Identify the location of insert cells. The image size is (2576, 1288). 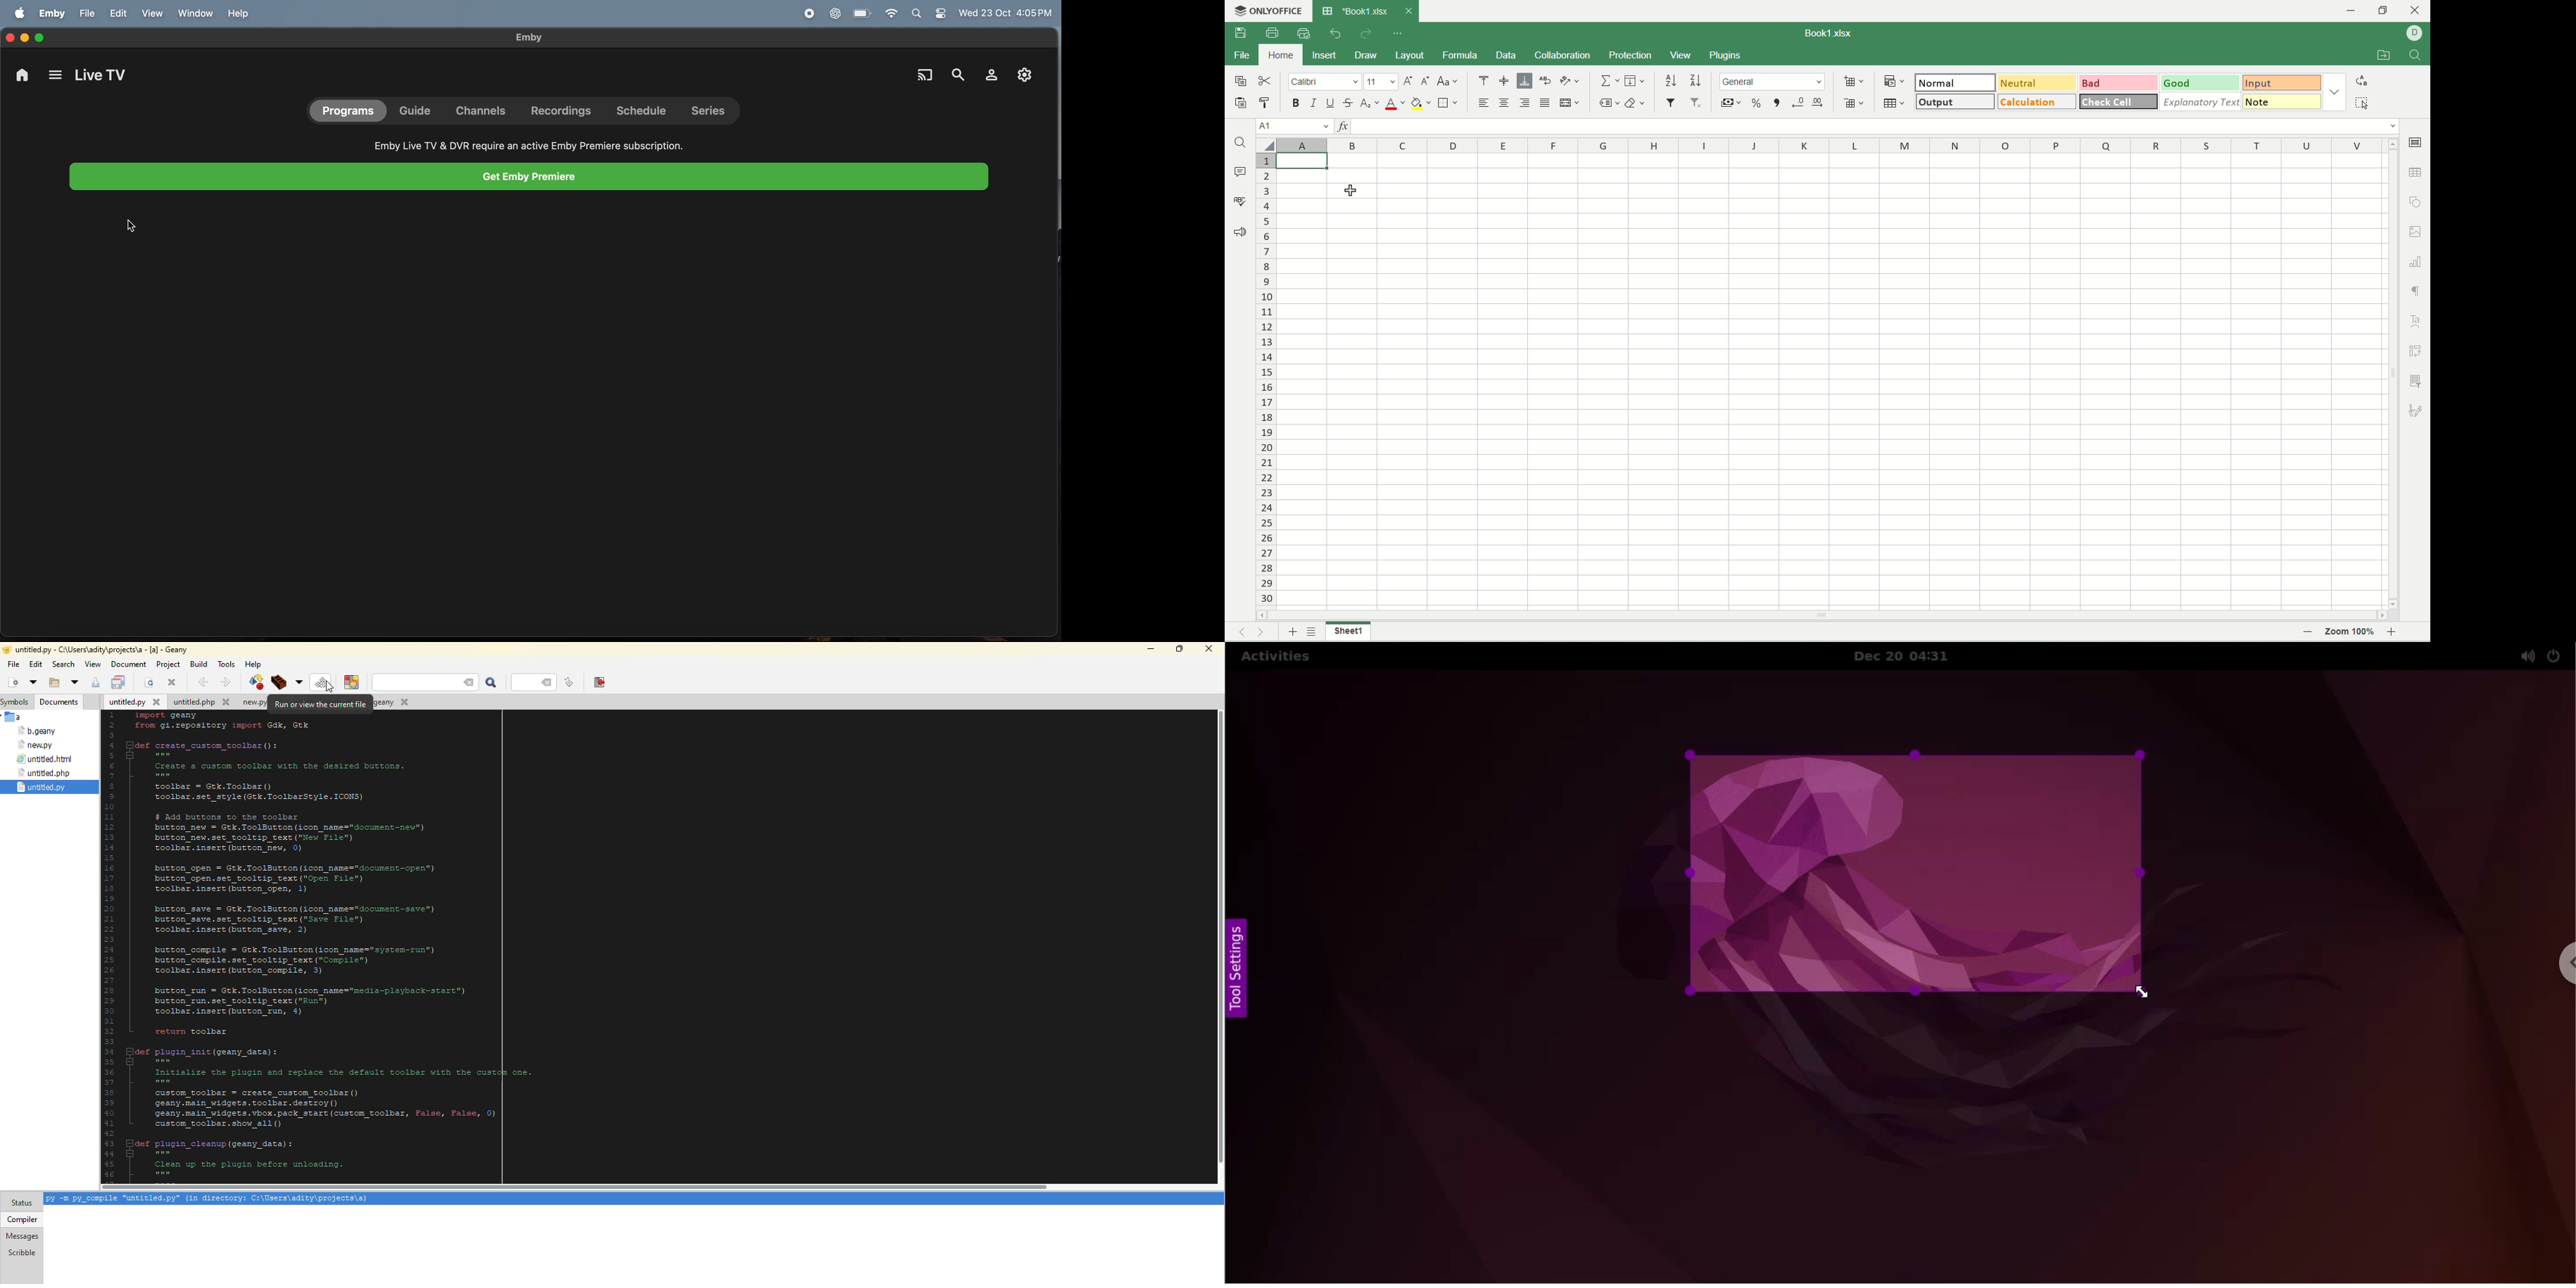
(1853, 82).